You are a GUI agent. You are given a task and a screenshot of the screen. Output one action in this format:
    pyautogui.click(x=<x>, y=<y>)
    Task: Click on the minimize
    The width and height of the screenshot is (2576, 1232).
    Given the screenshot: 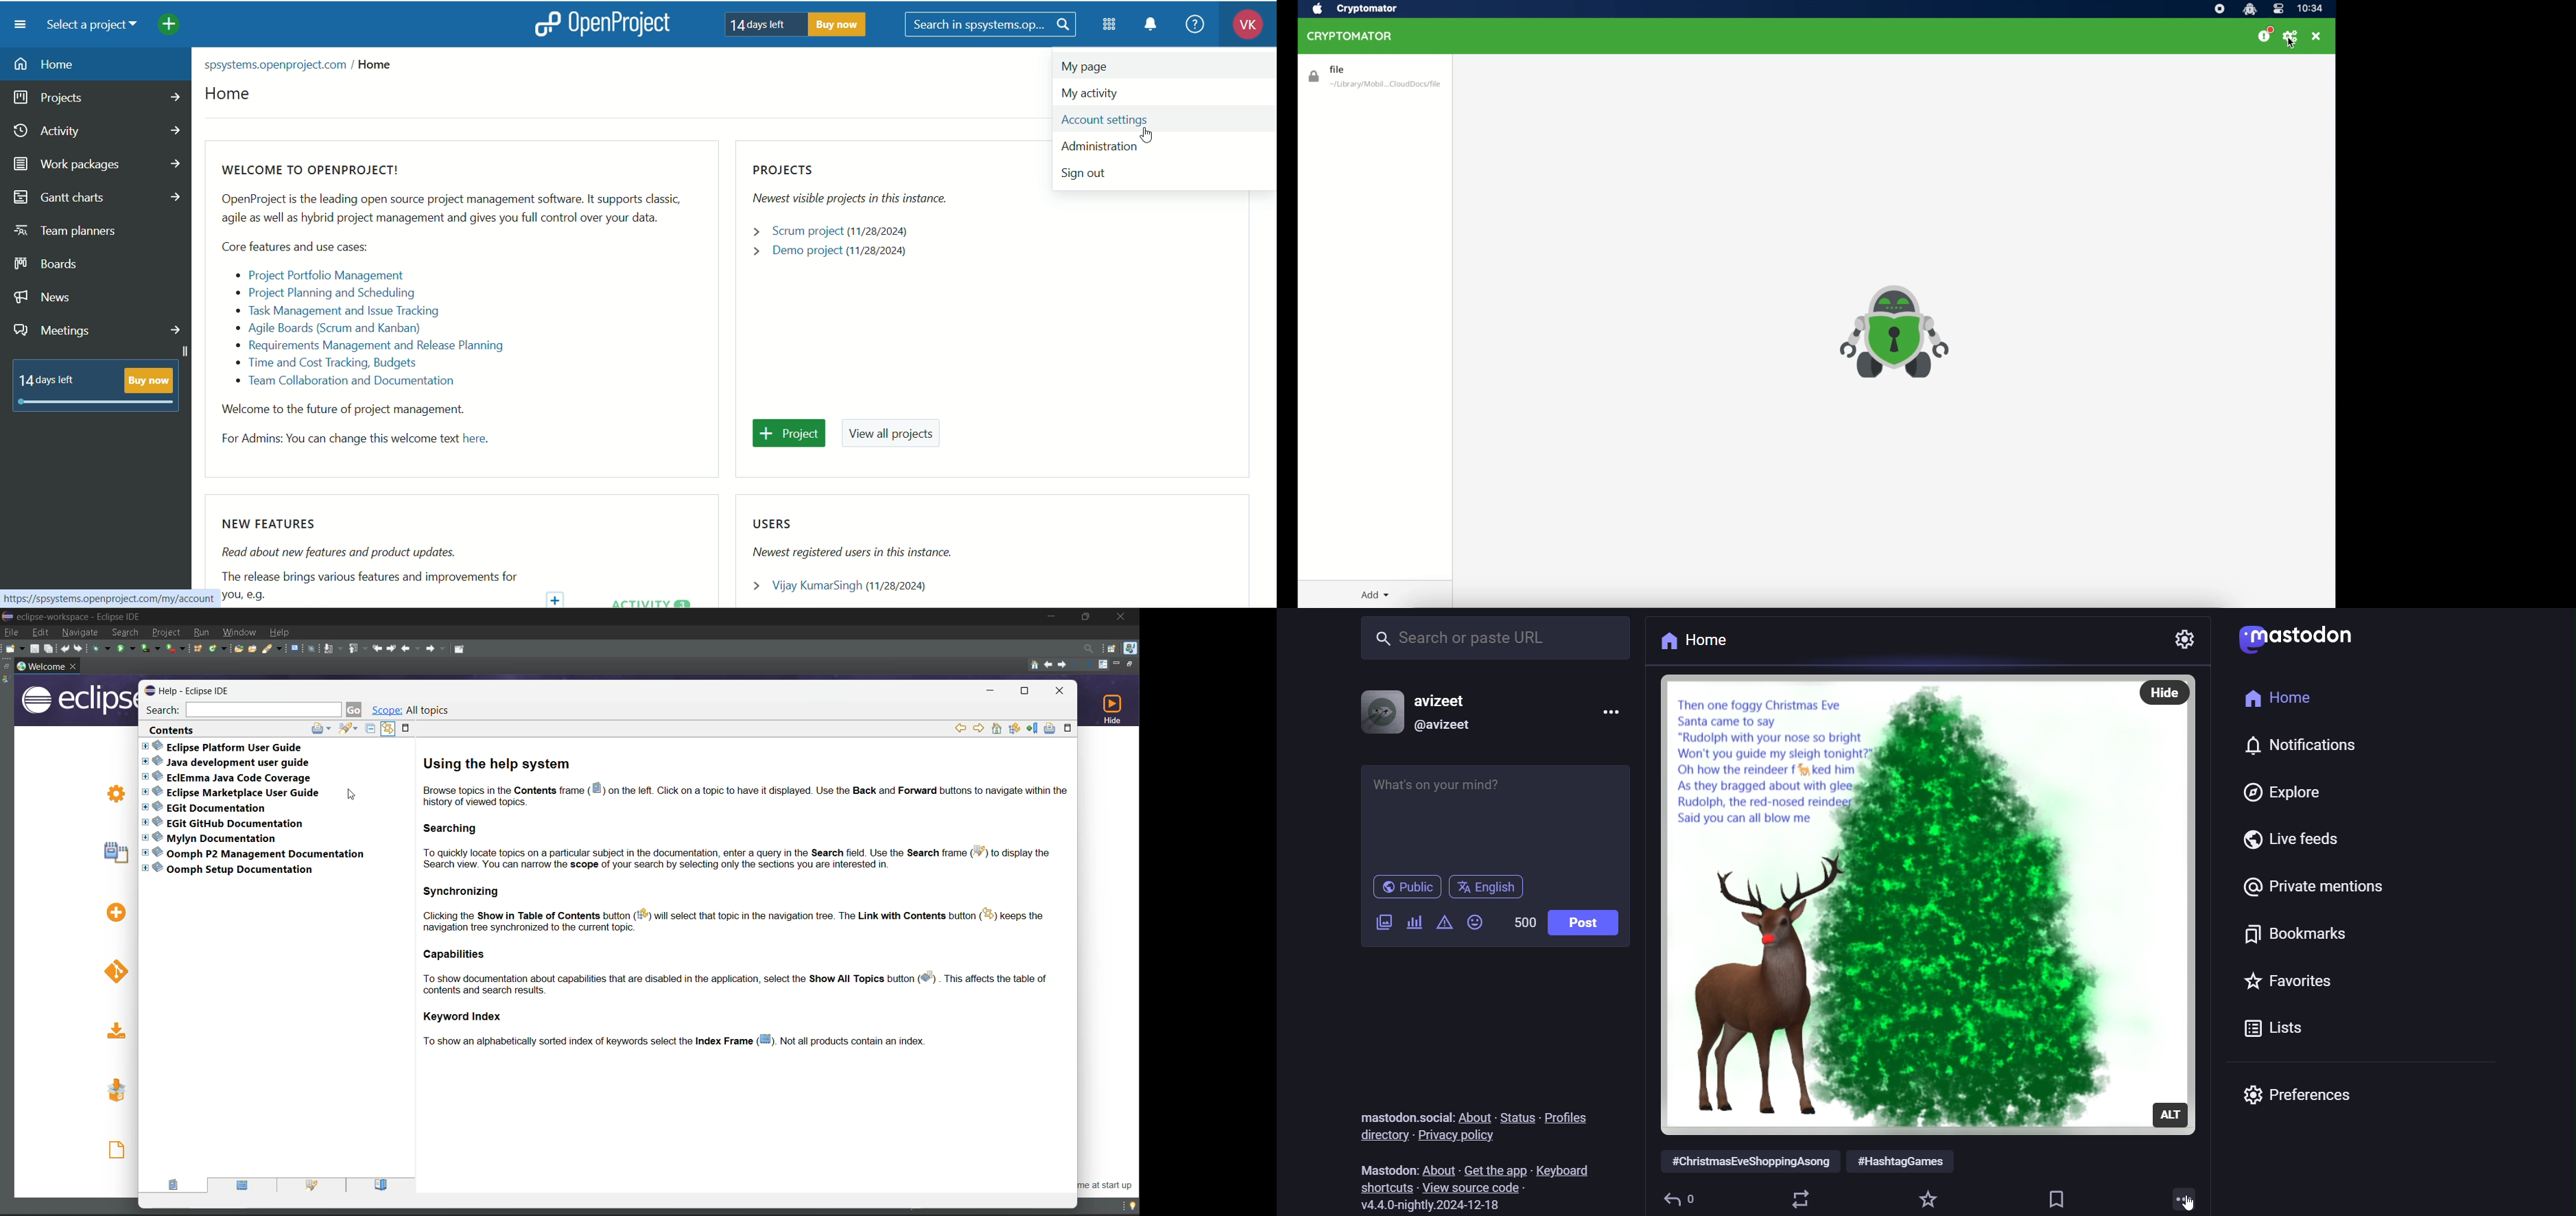 What is the action you would take?
    pyautogui.click(x=1055, y=618)
    